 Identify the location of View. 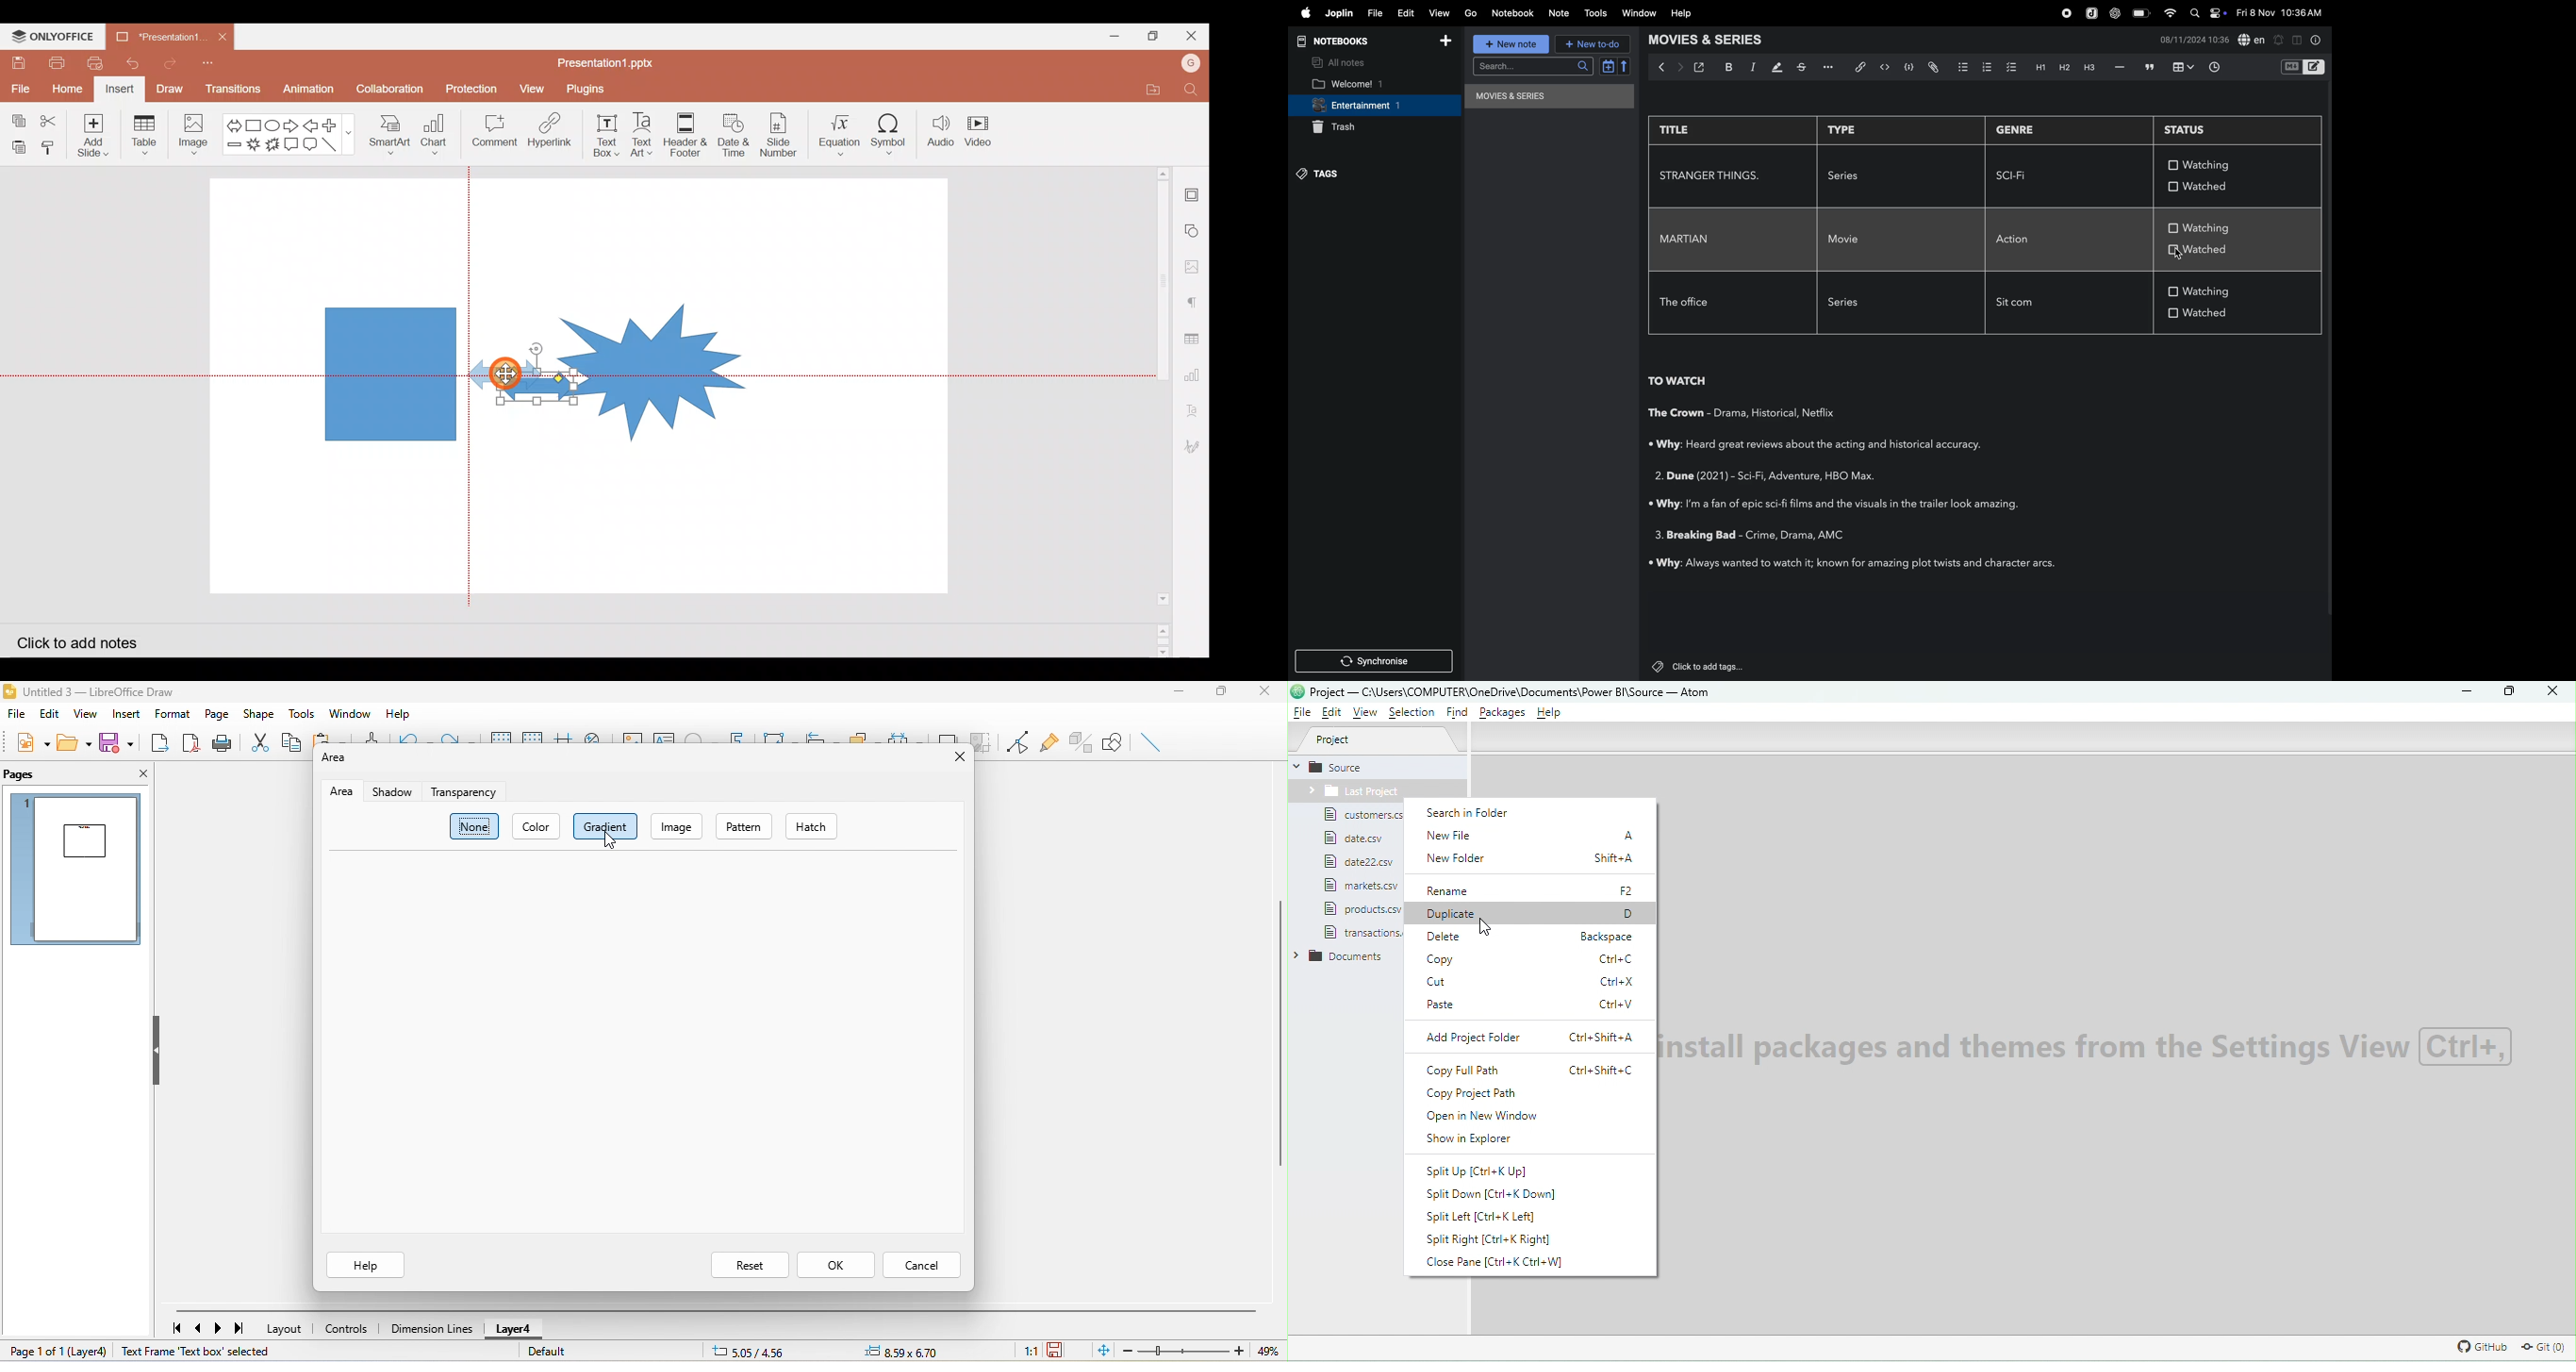
(529, 89).